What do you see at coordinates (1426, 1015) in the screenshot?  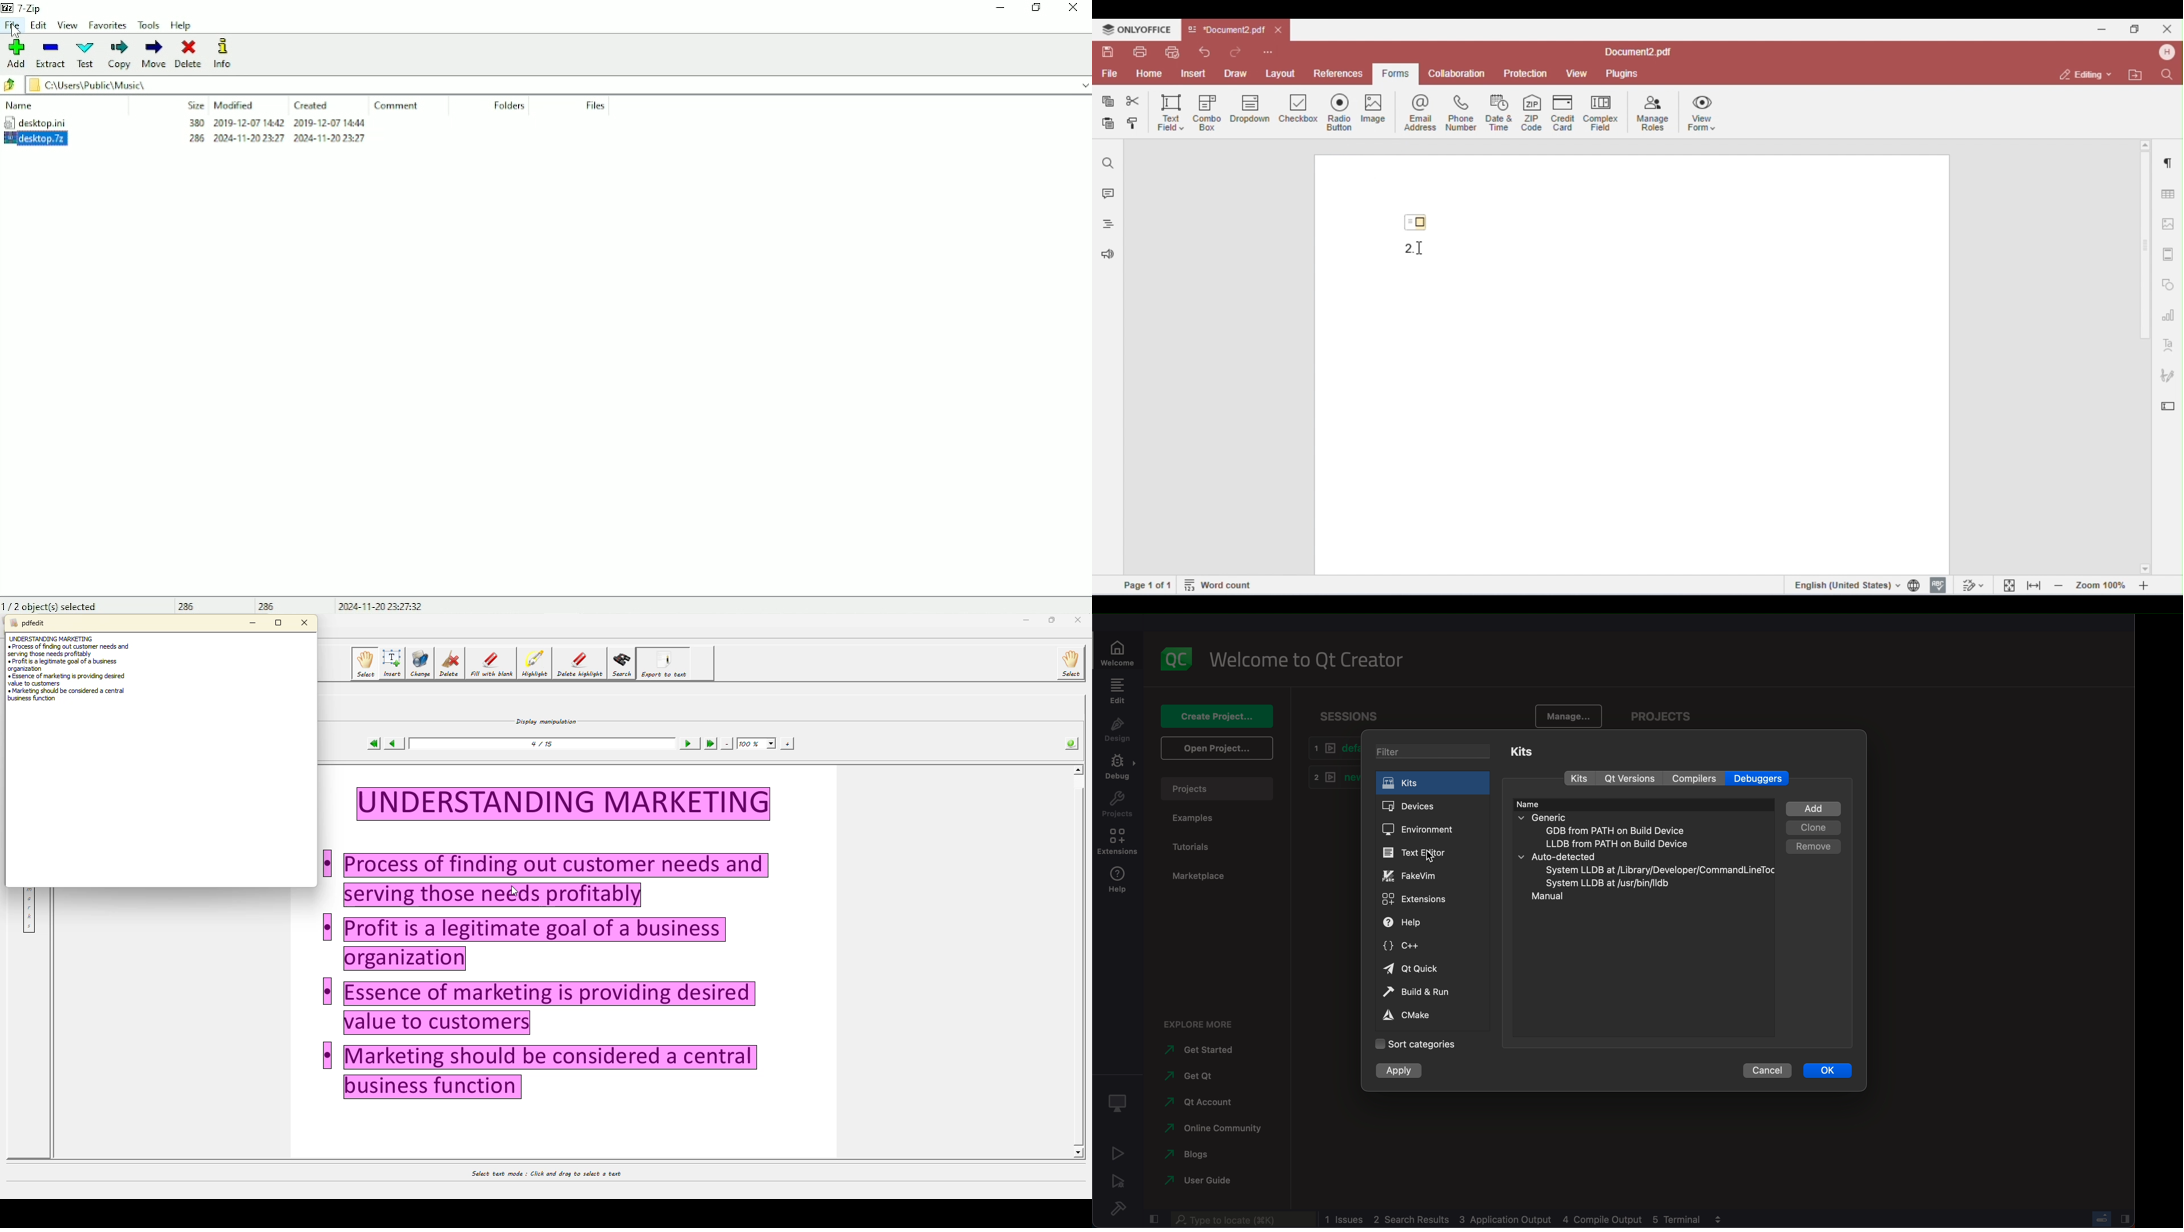 I see `cmake` at bounding box center [1426, 1015].